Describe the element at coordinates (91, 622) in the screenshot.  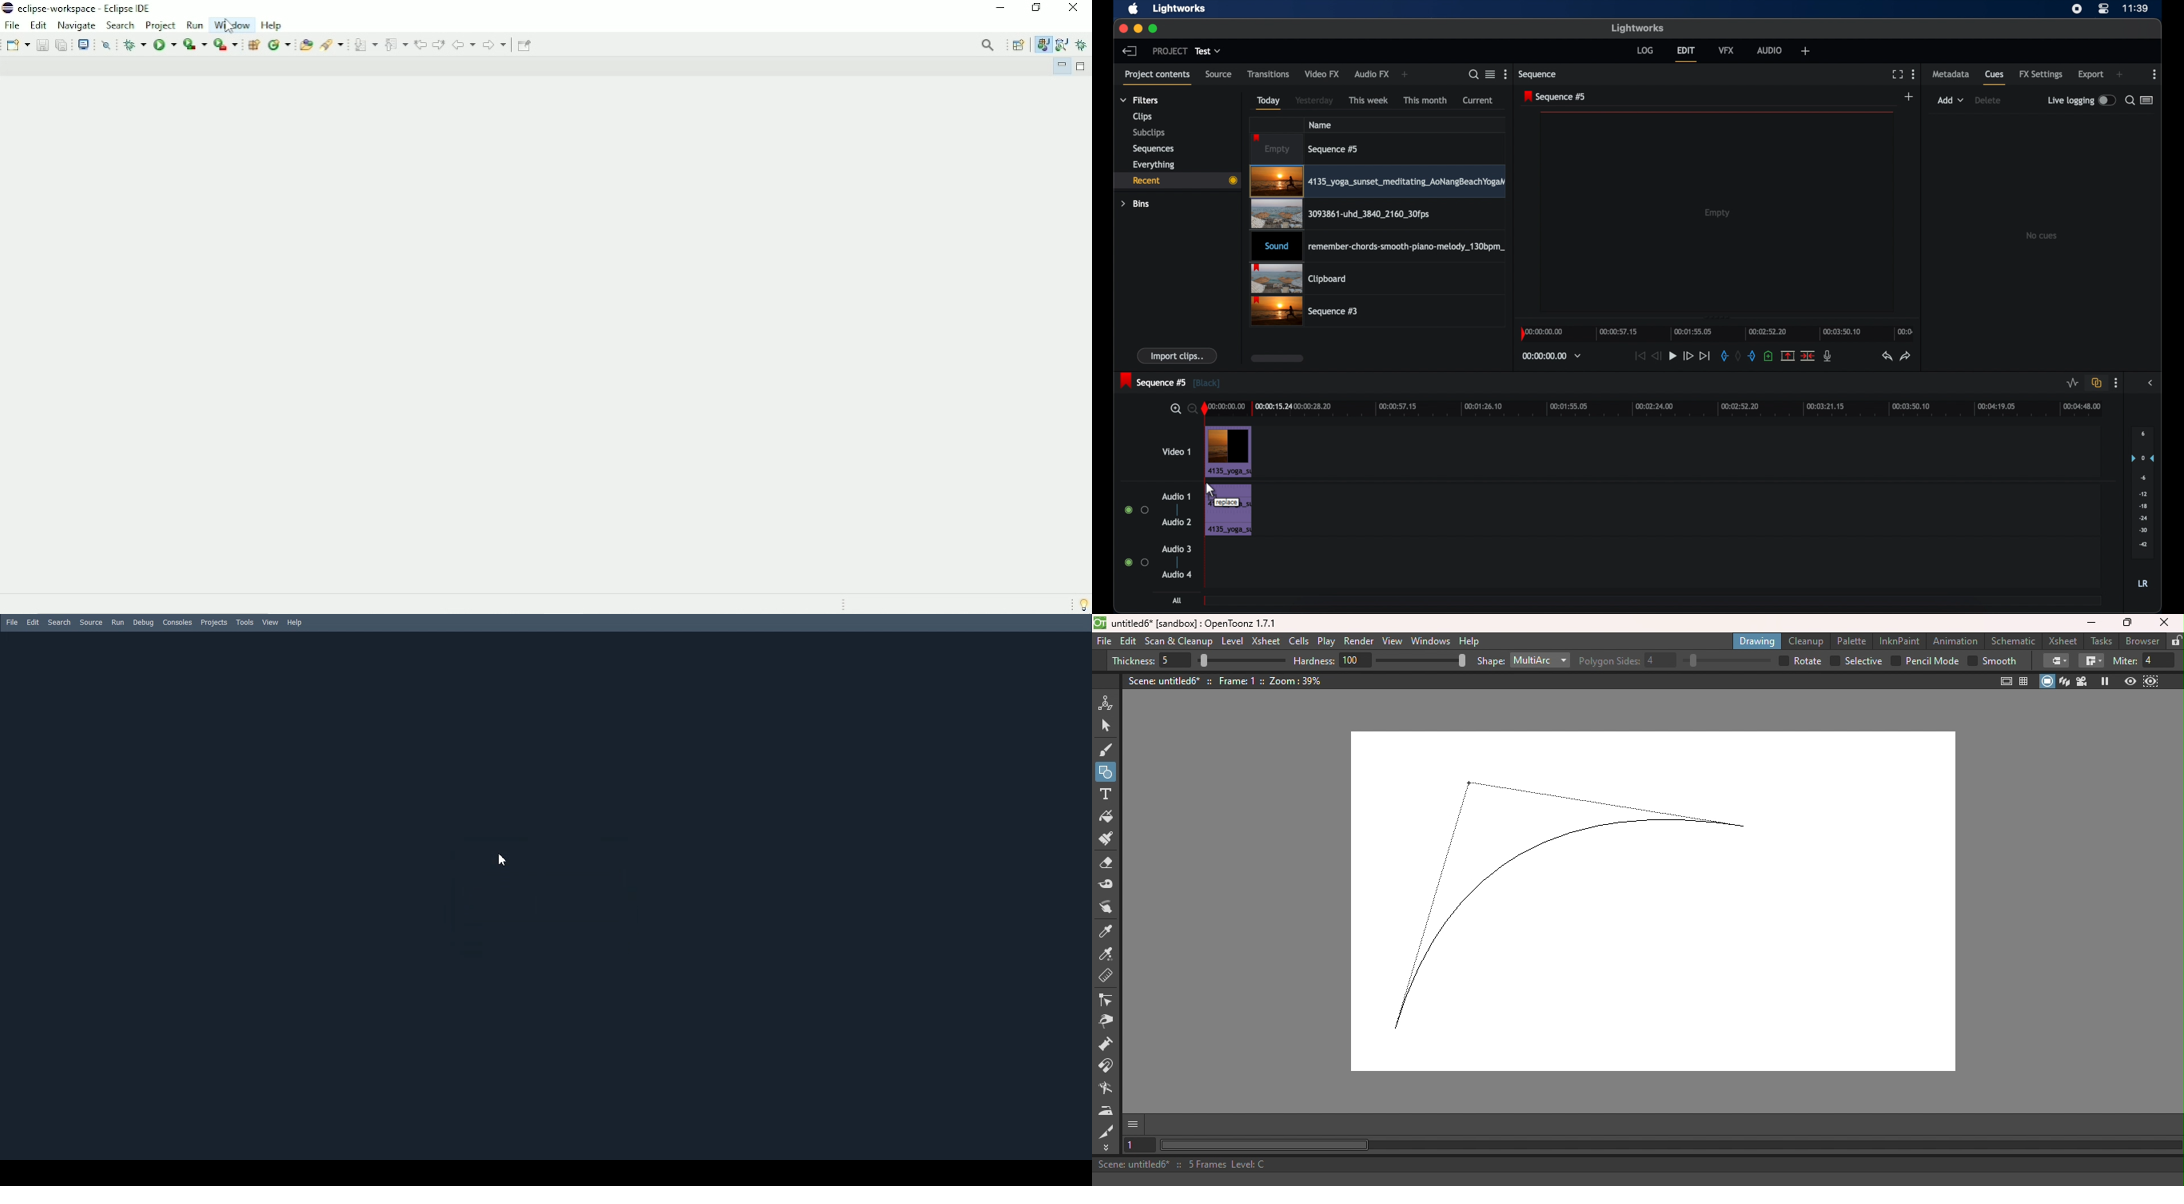
I see `Source` at that location.